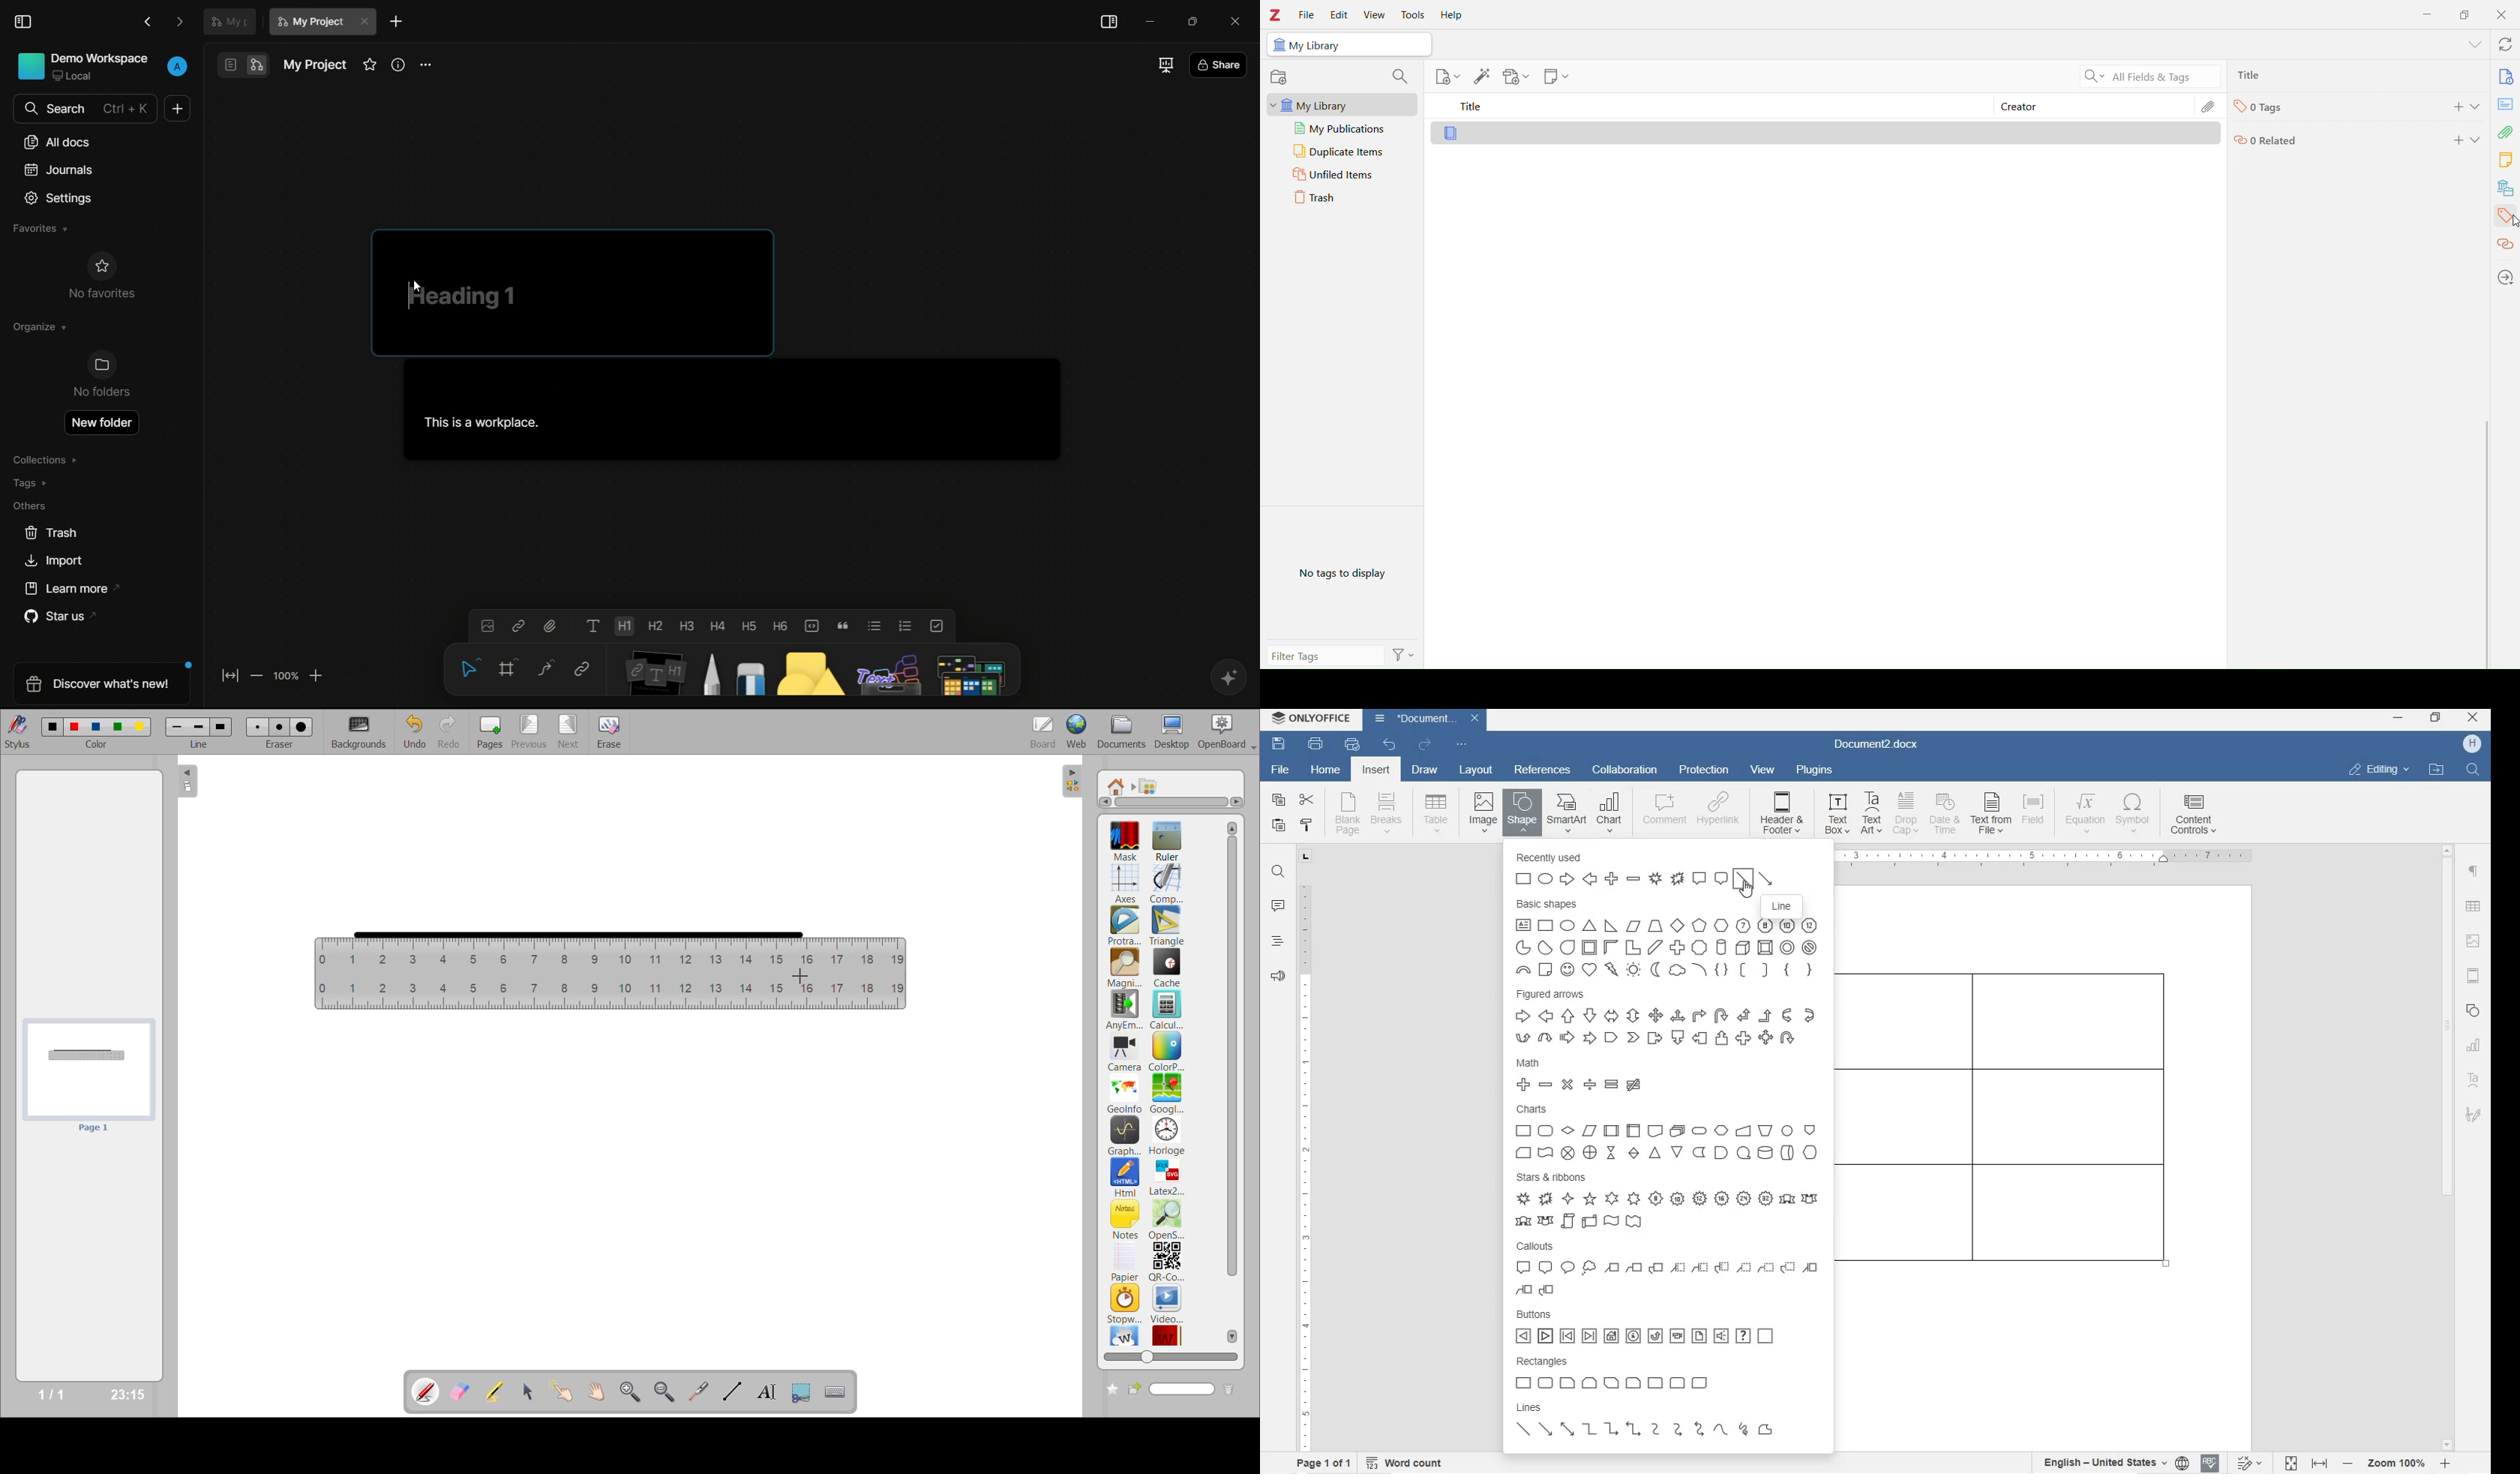  What do you see at coordinates (1352, 744) in the screenshot?
I see `quick print` at bounding box center [1352, 744].